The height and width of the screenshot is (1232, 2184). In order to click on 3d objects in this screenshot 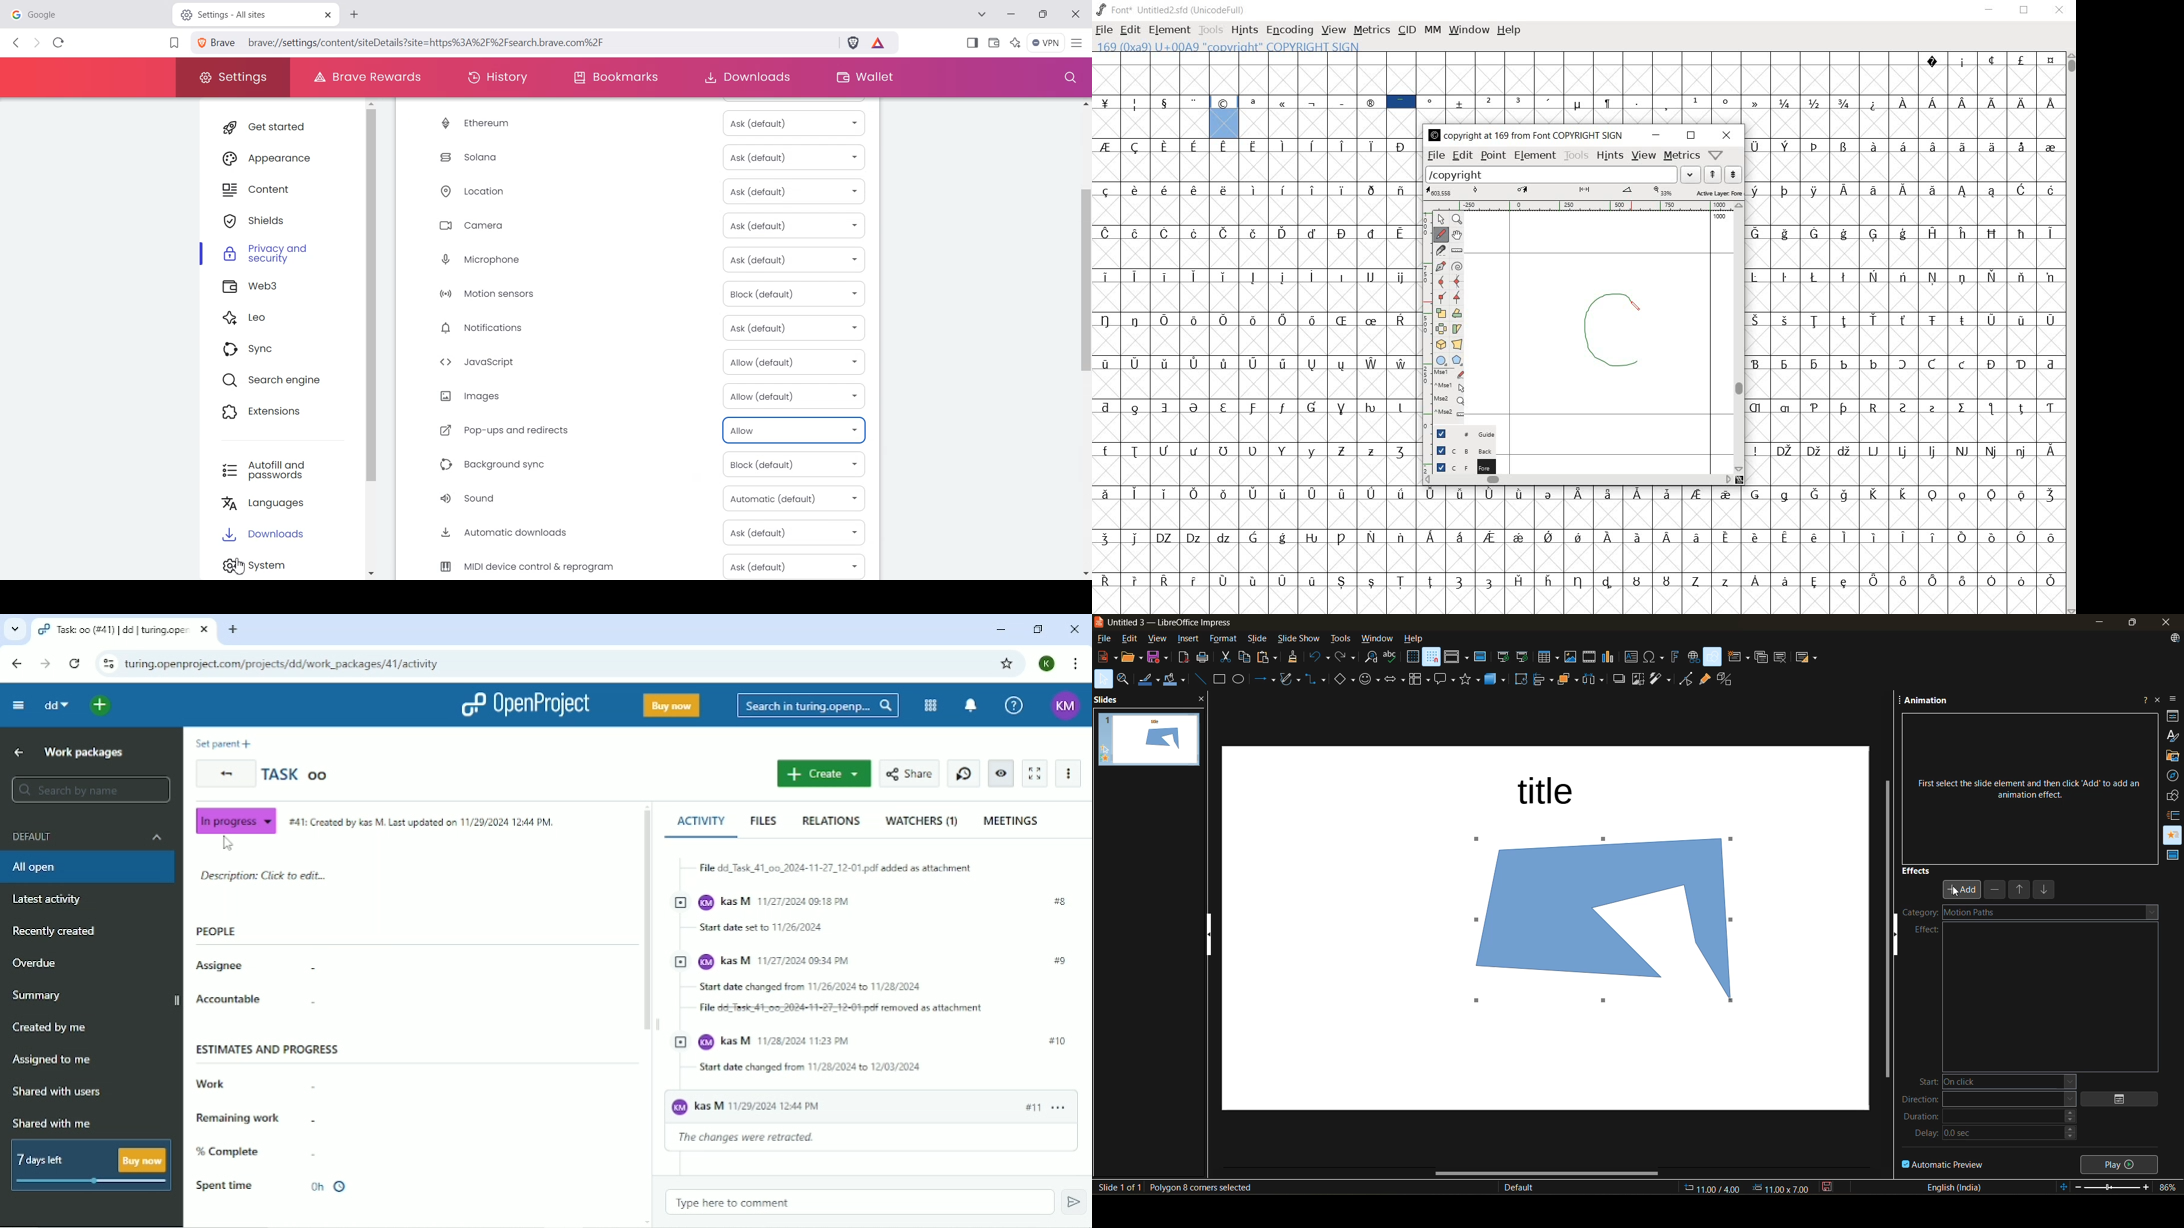, I will do `click(1497, 680)`.